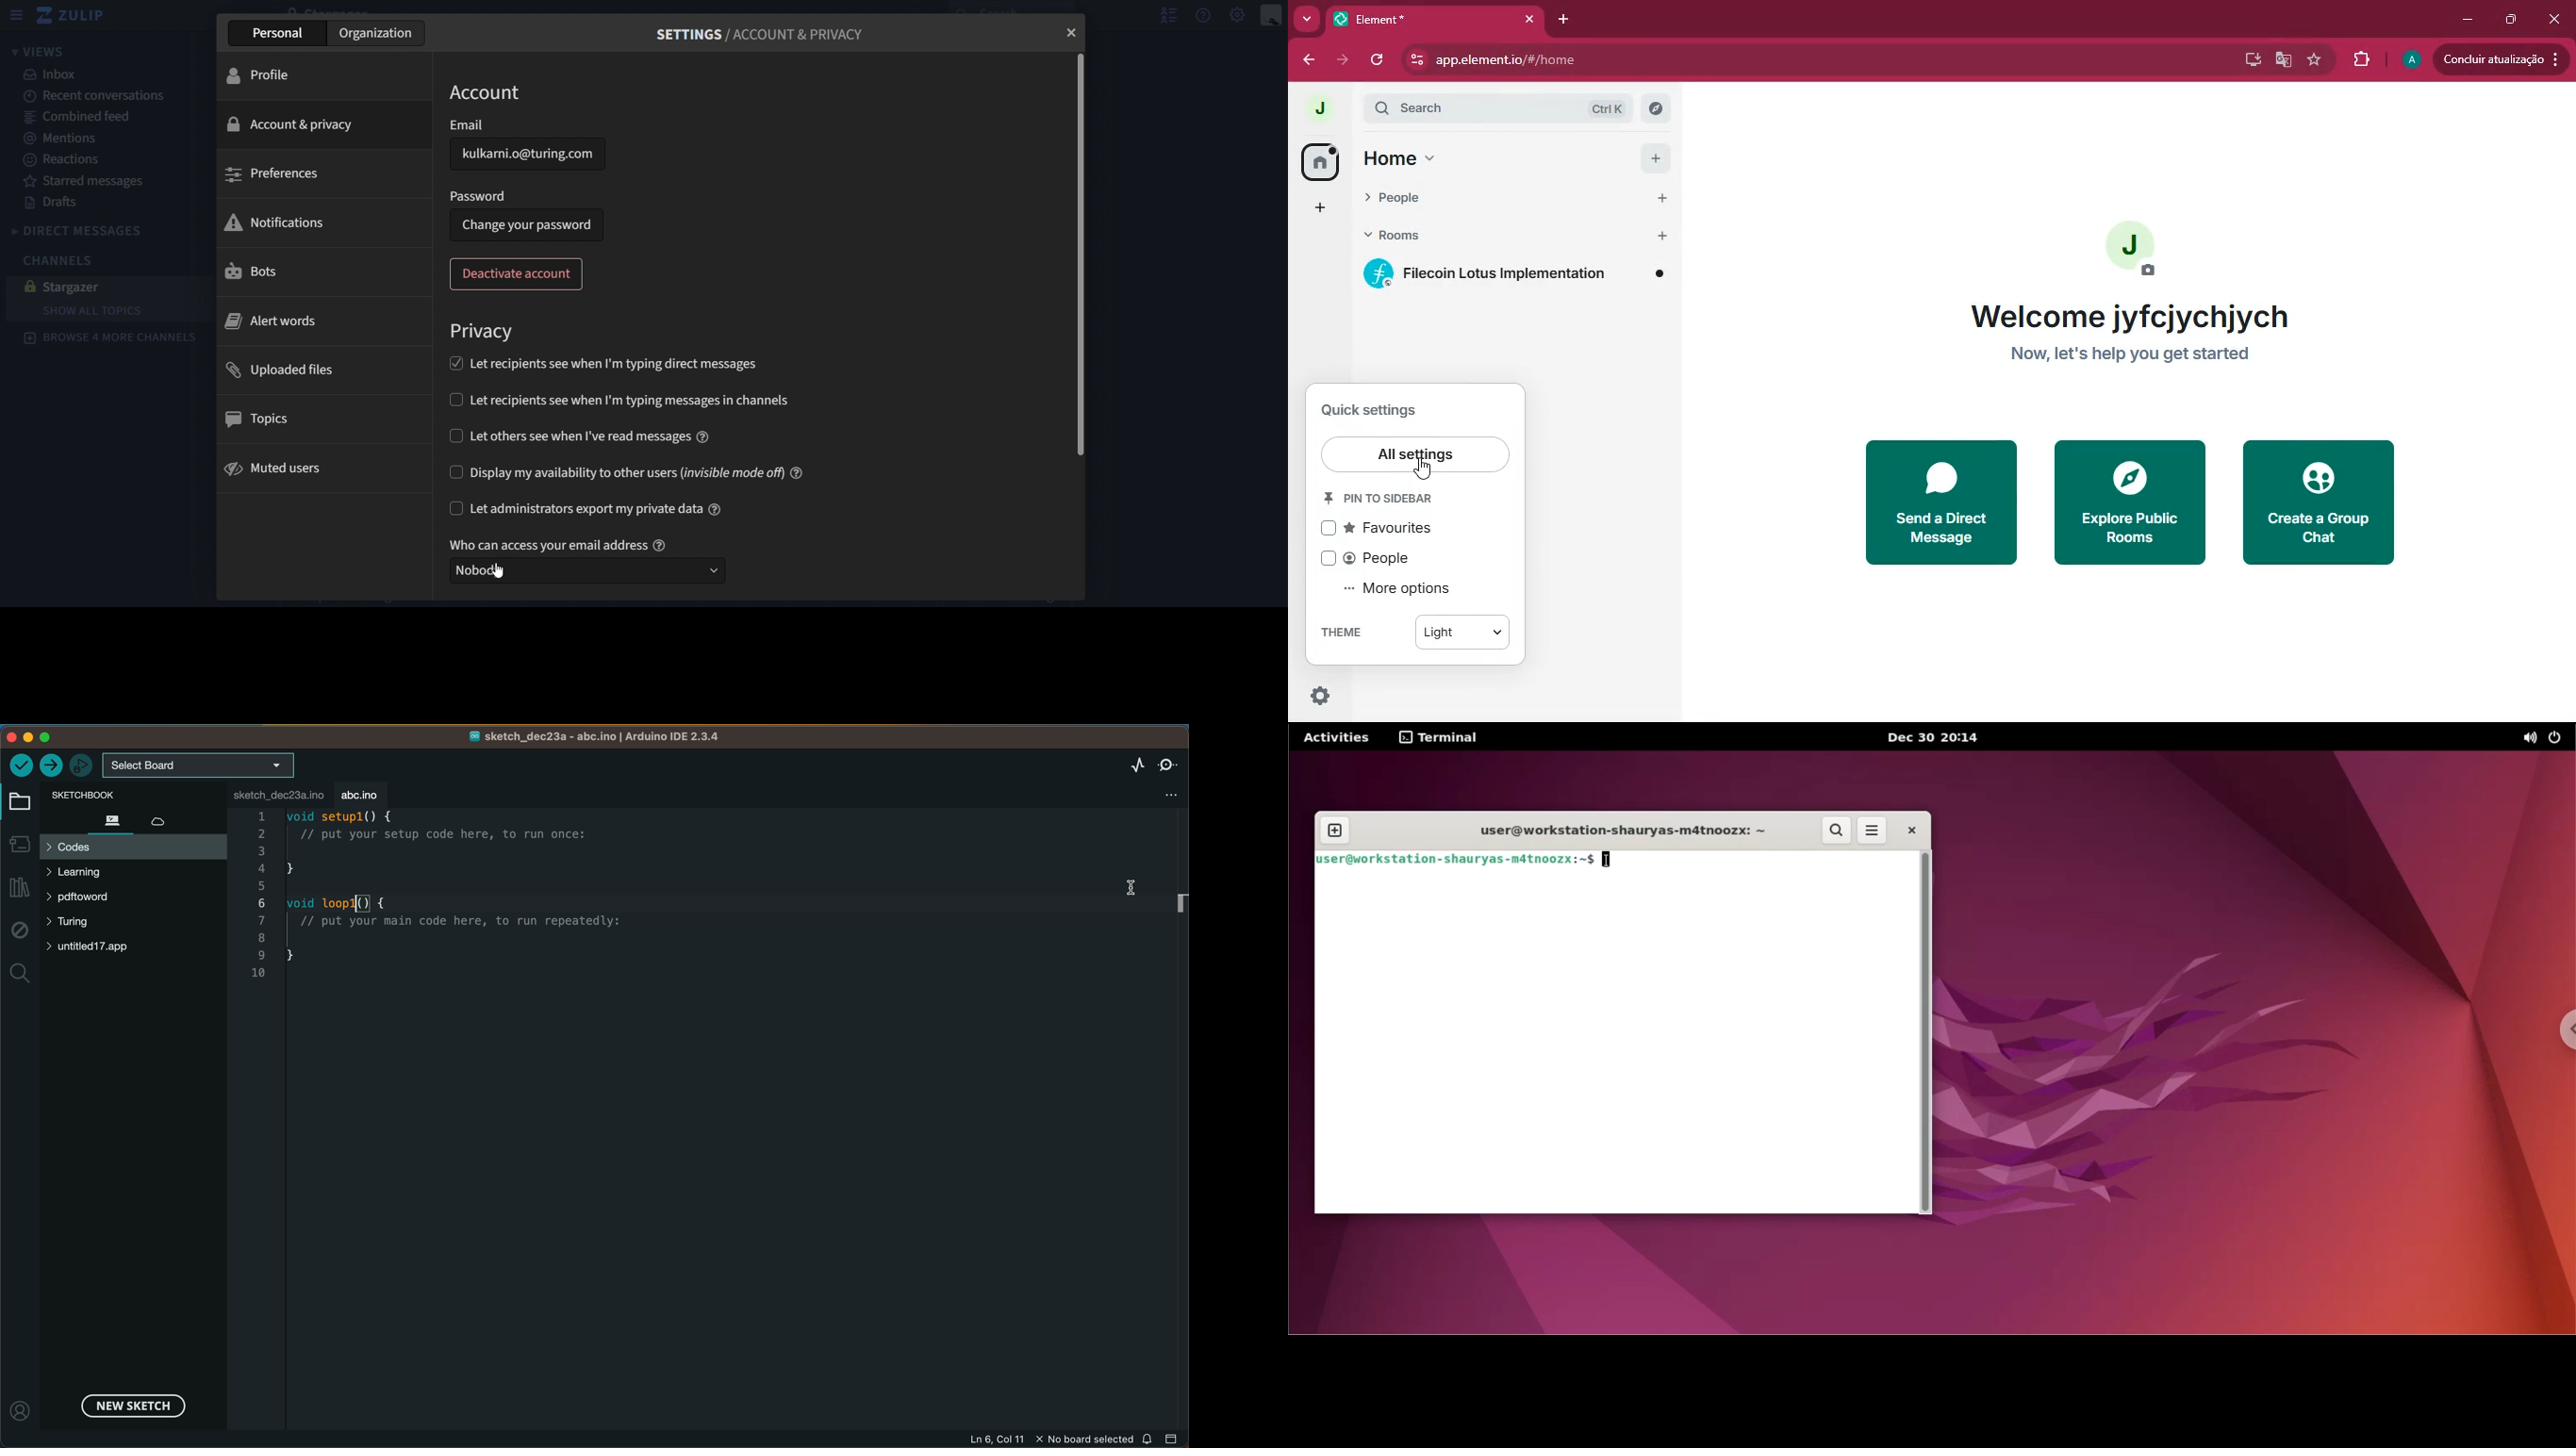 This screenshot has width=2576, height=1456. I want to click on Concluir atualização, so click(2505, 59).